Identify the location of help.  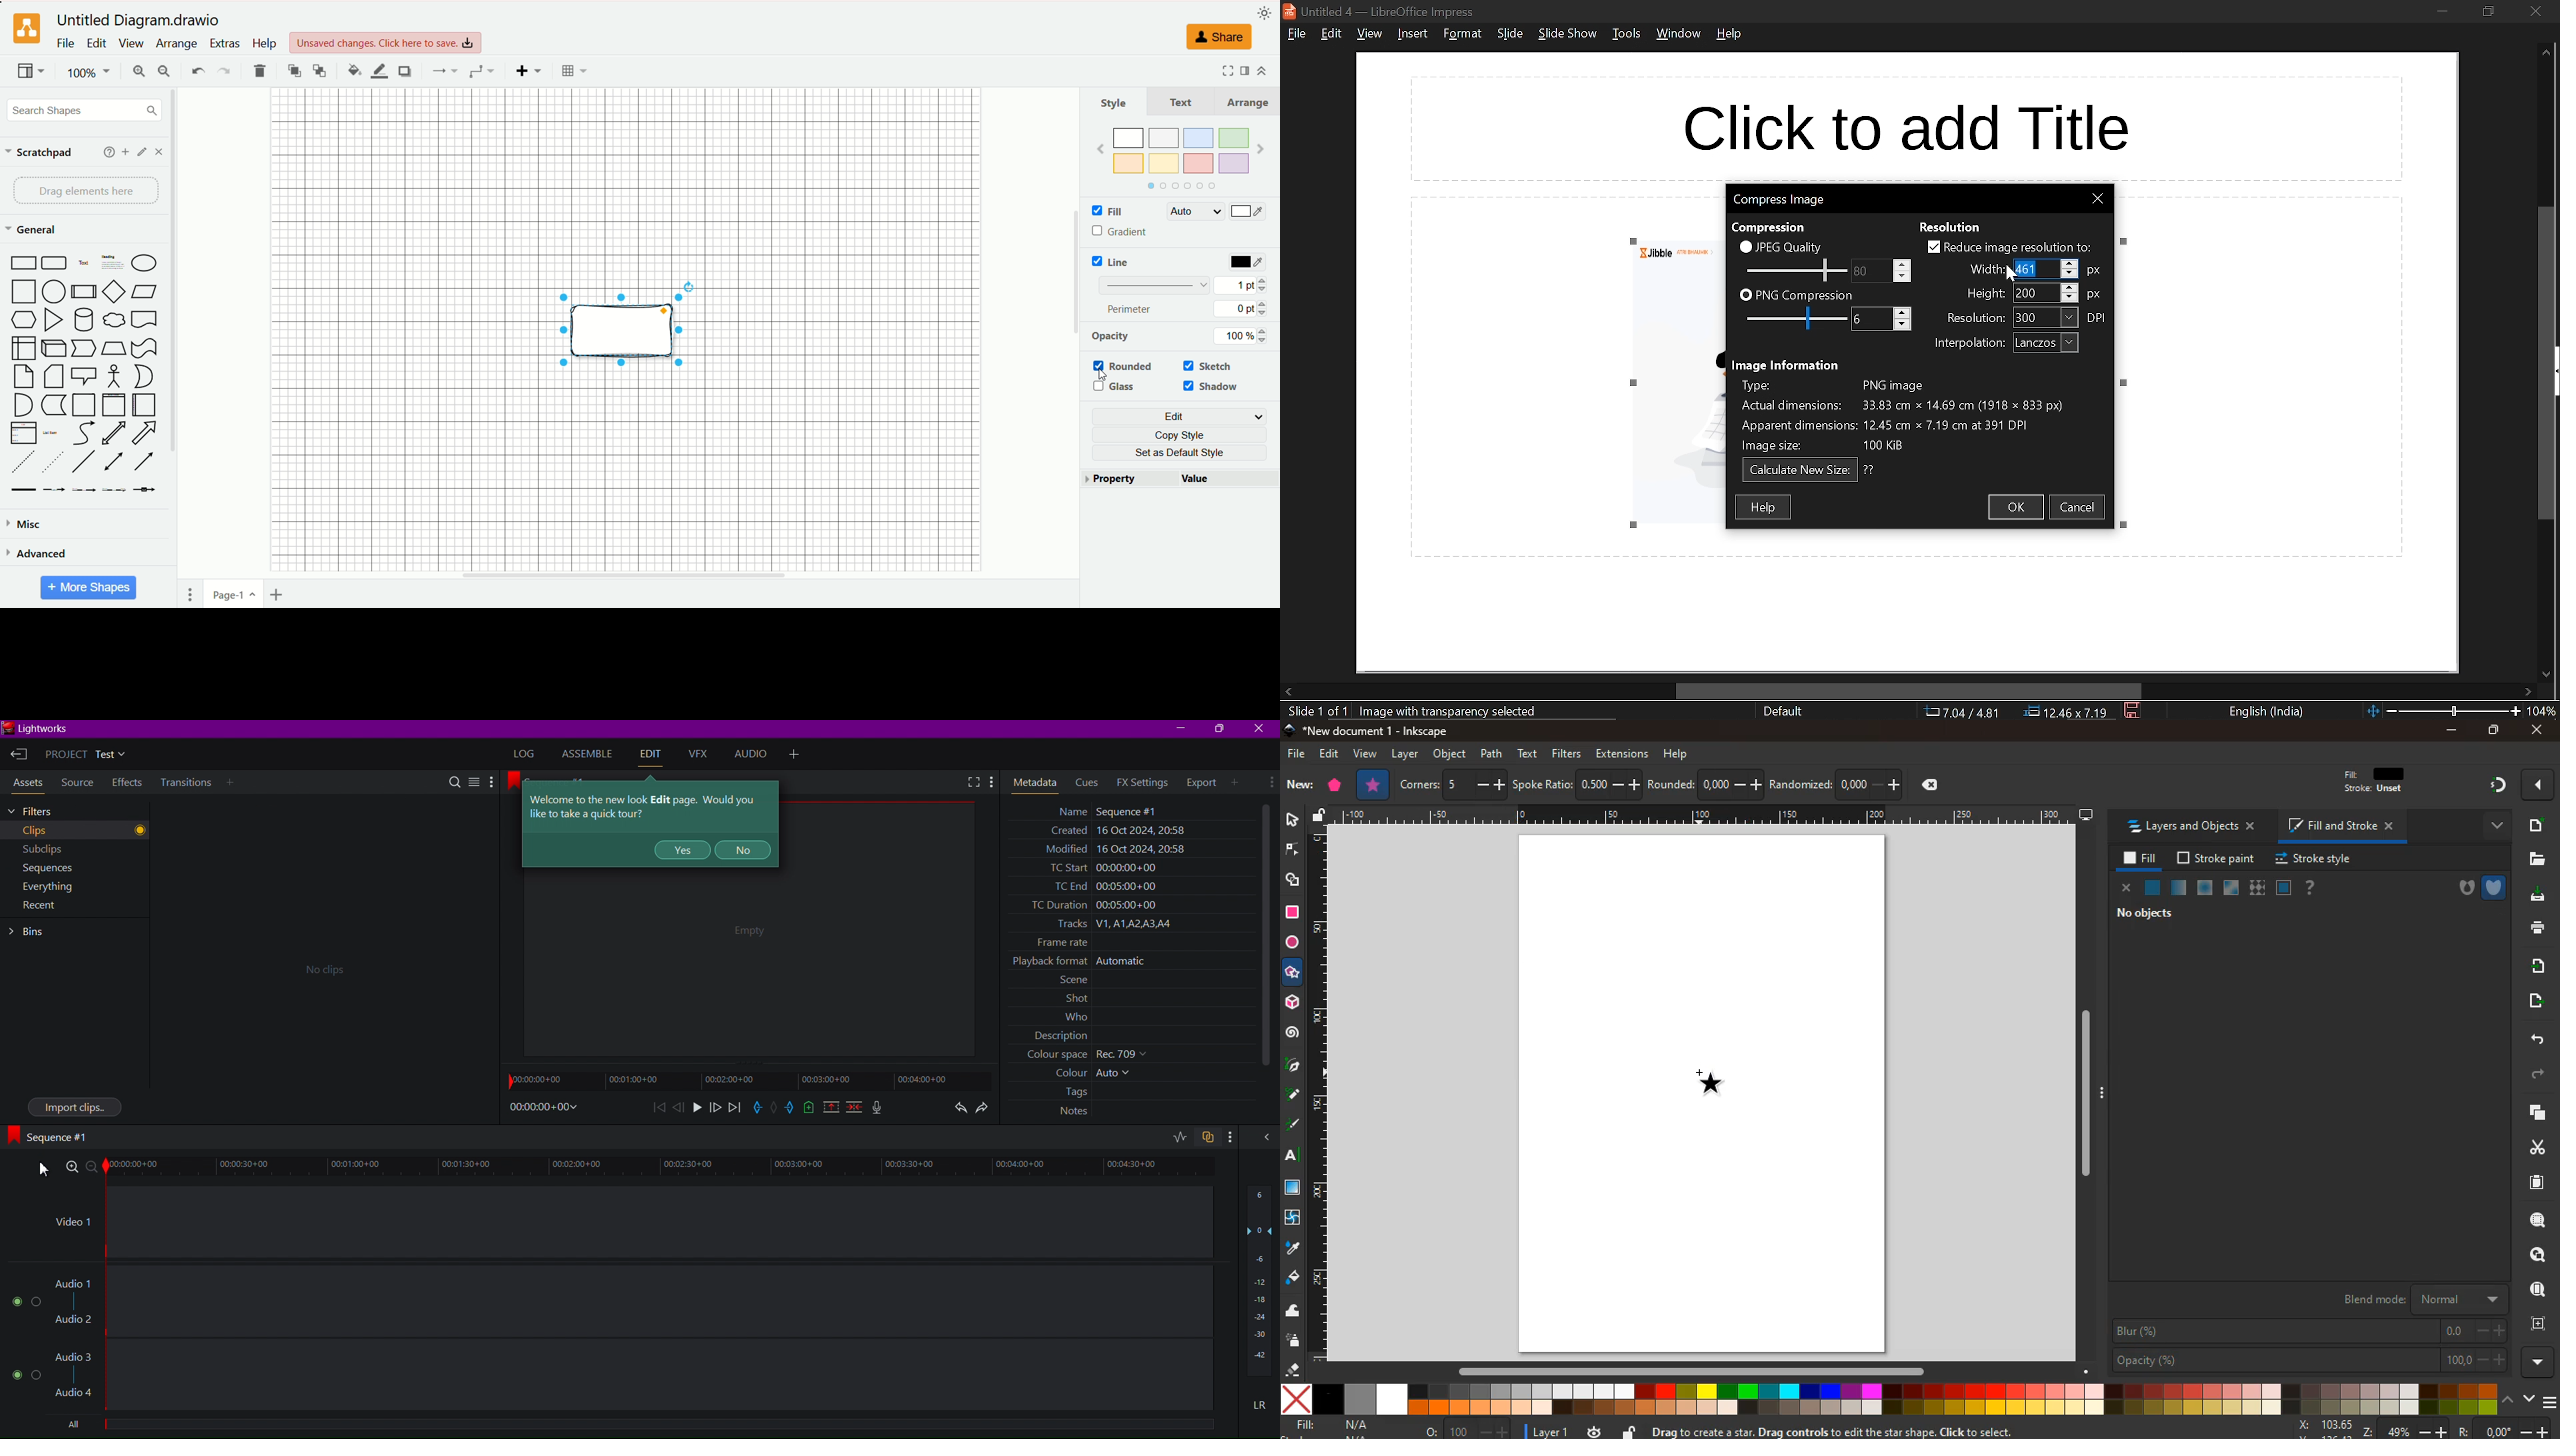
(1764, 507).